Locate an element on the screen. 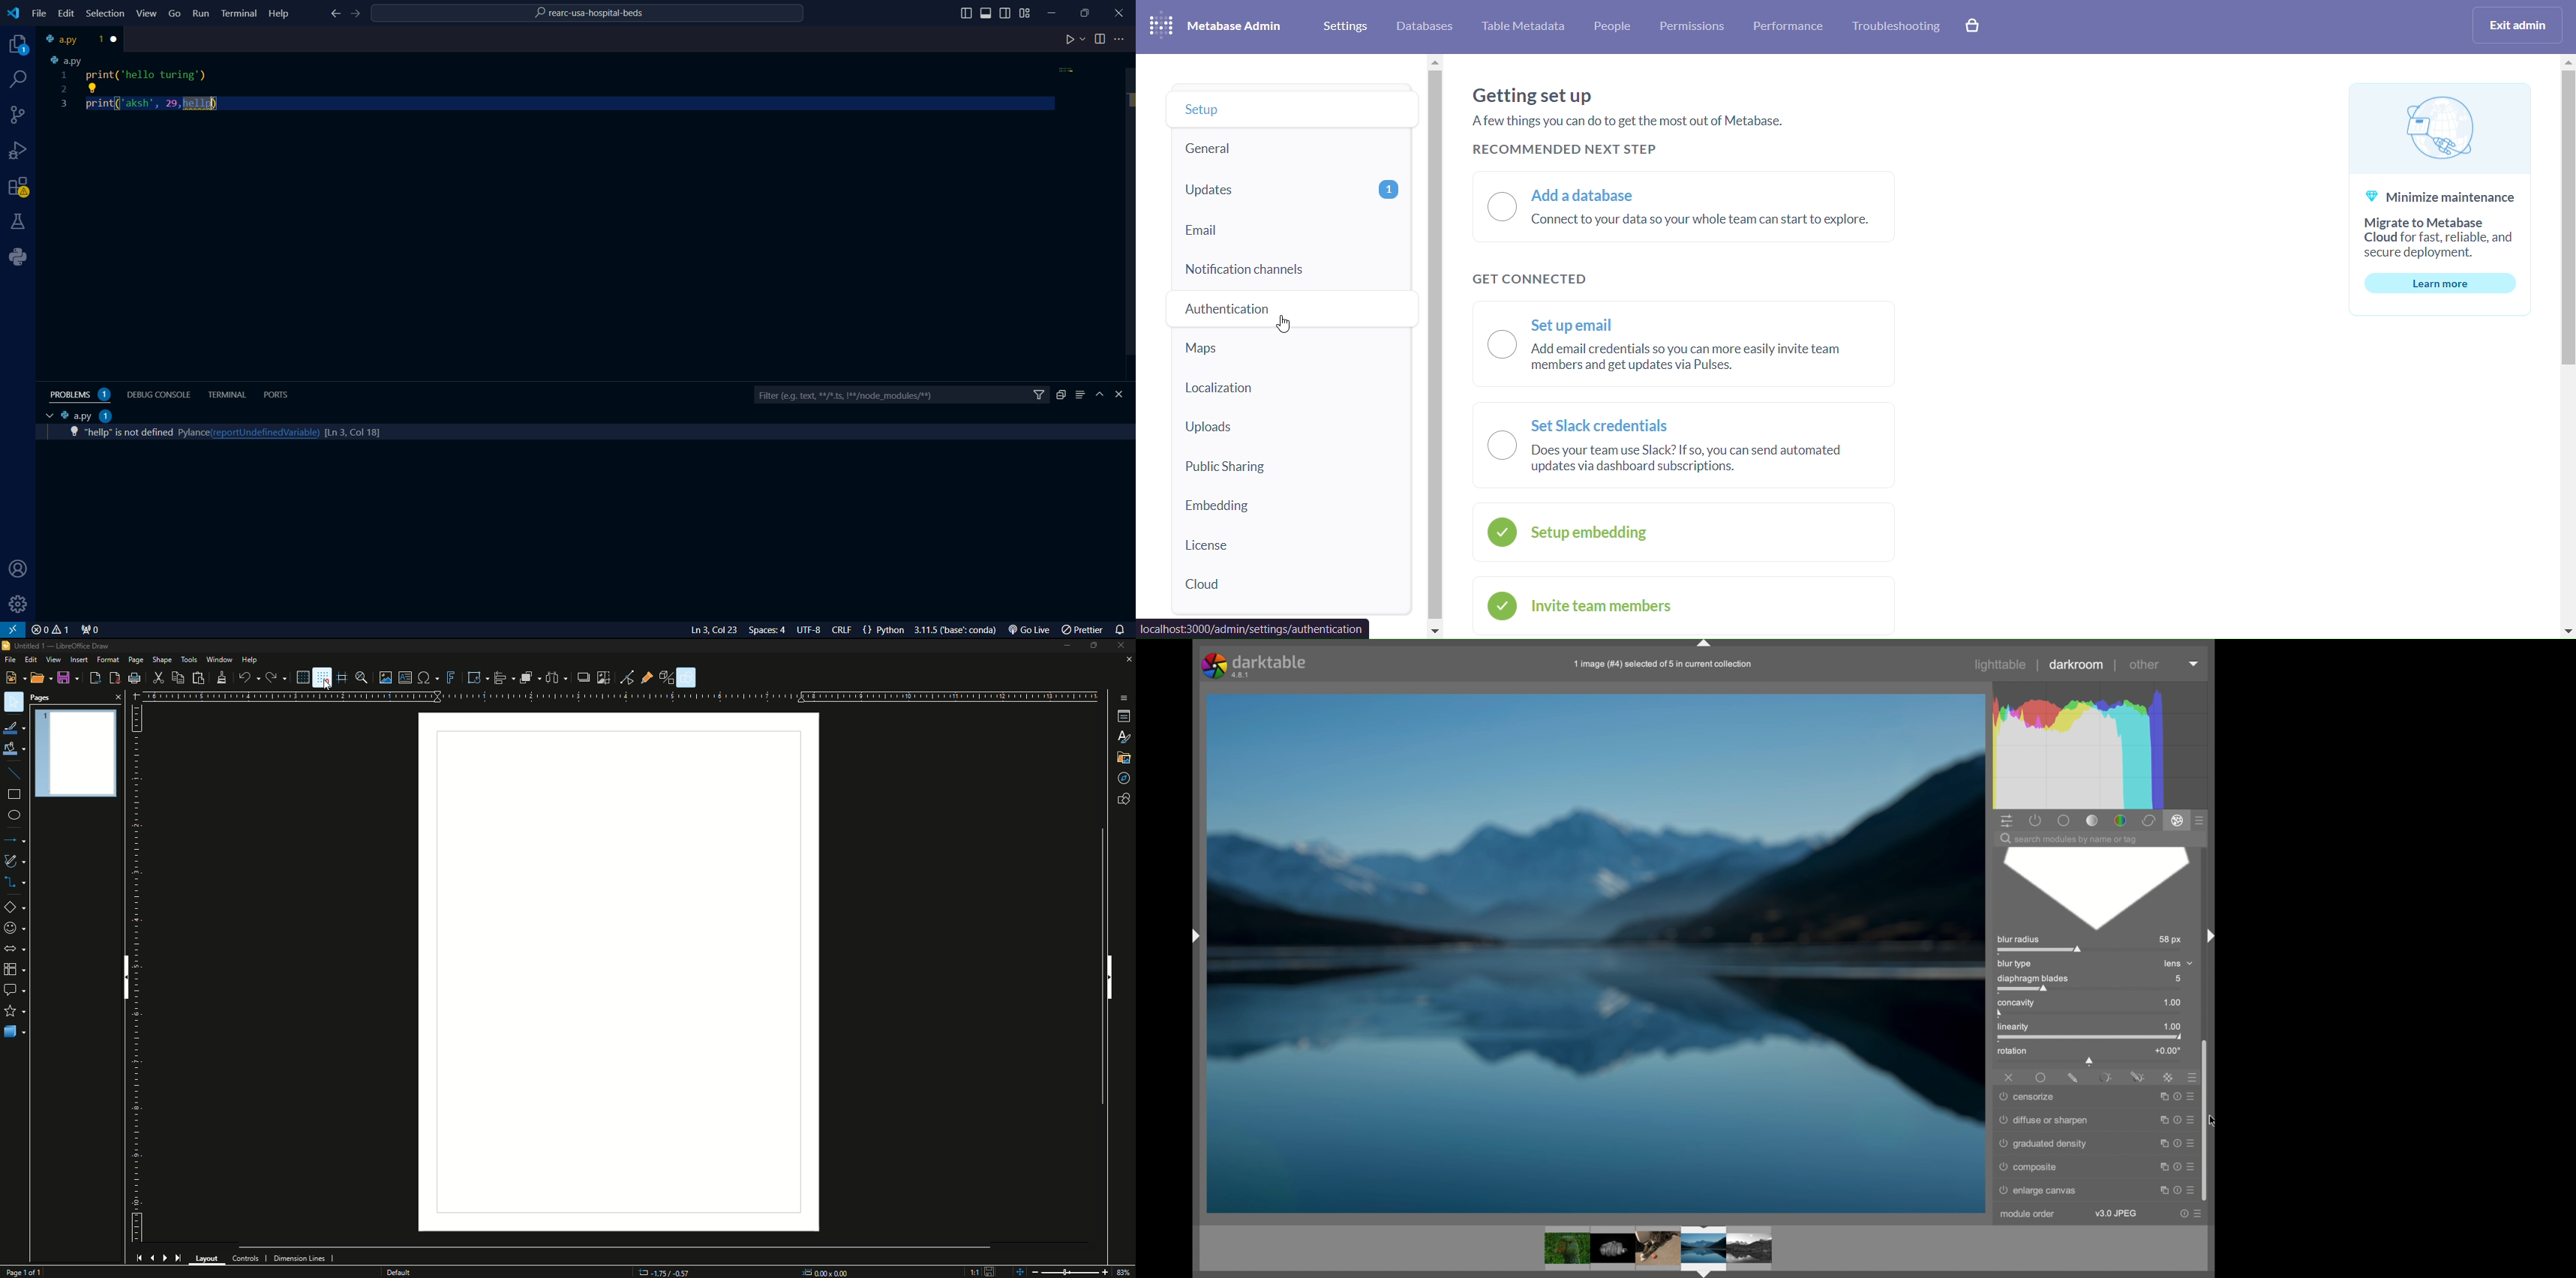 This screenshot has height=1288, width=2576. Toggle Extrusion is located at coordinates (1321, 706).